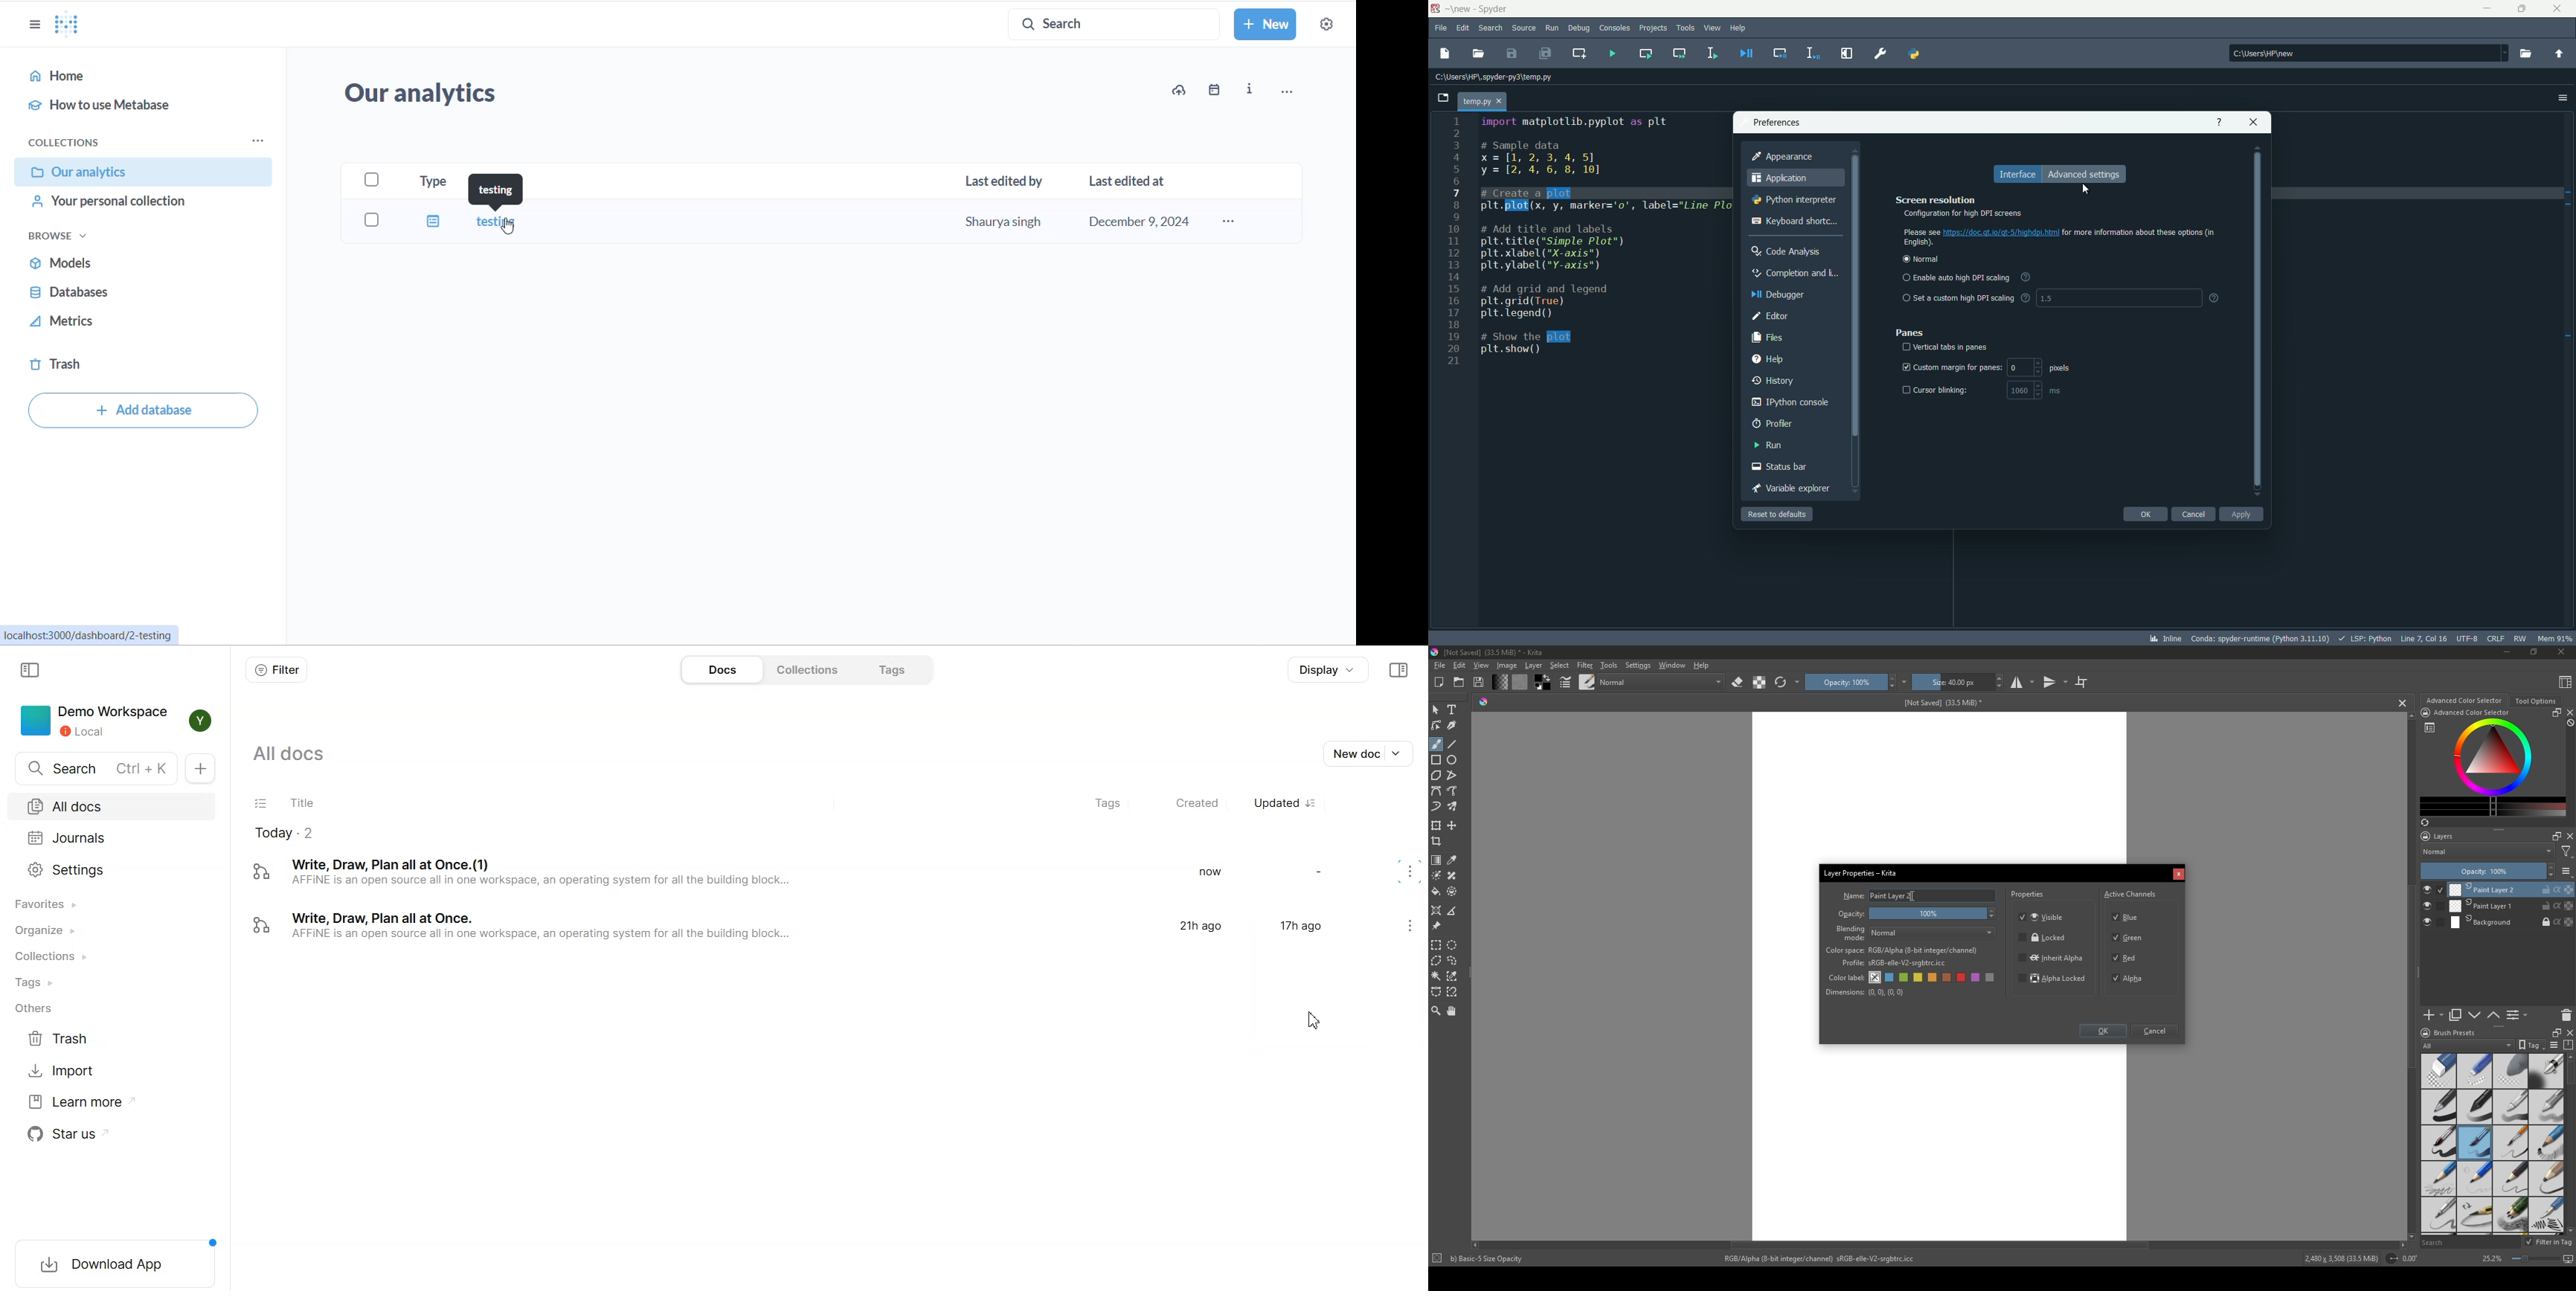  Describe the element at coordinates (2569, 1231) in the screenshot. I see `scroll down` at that location.